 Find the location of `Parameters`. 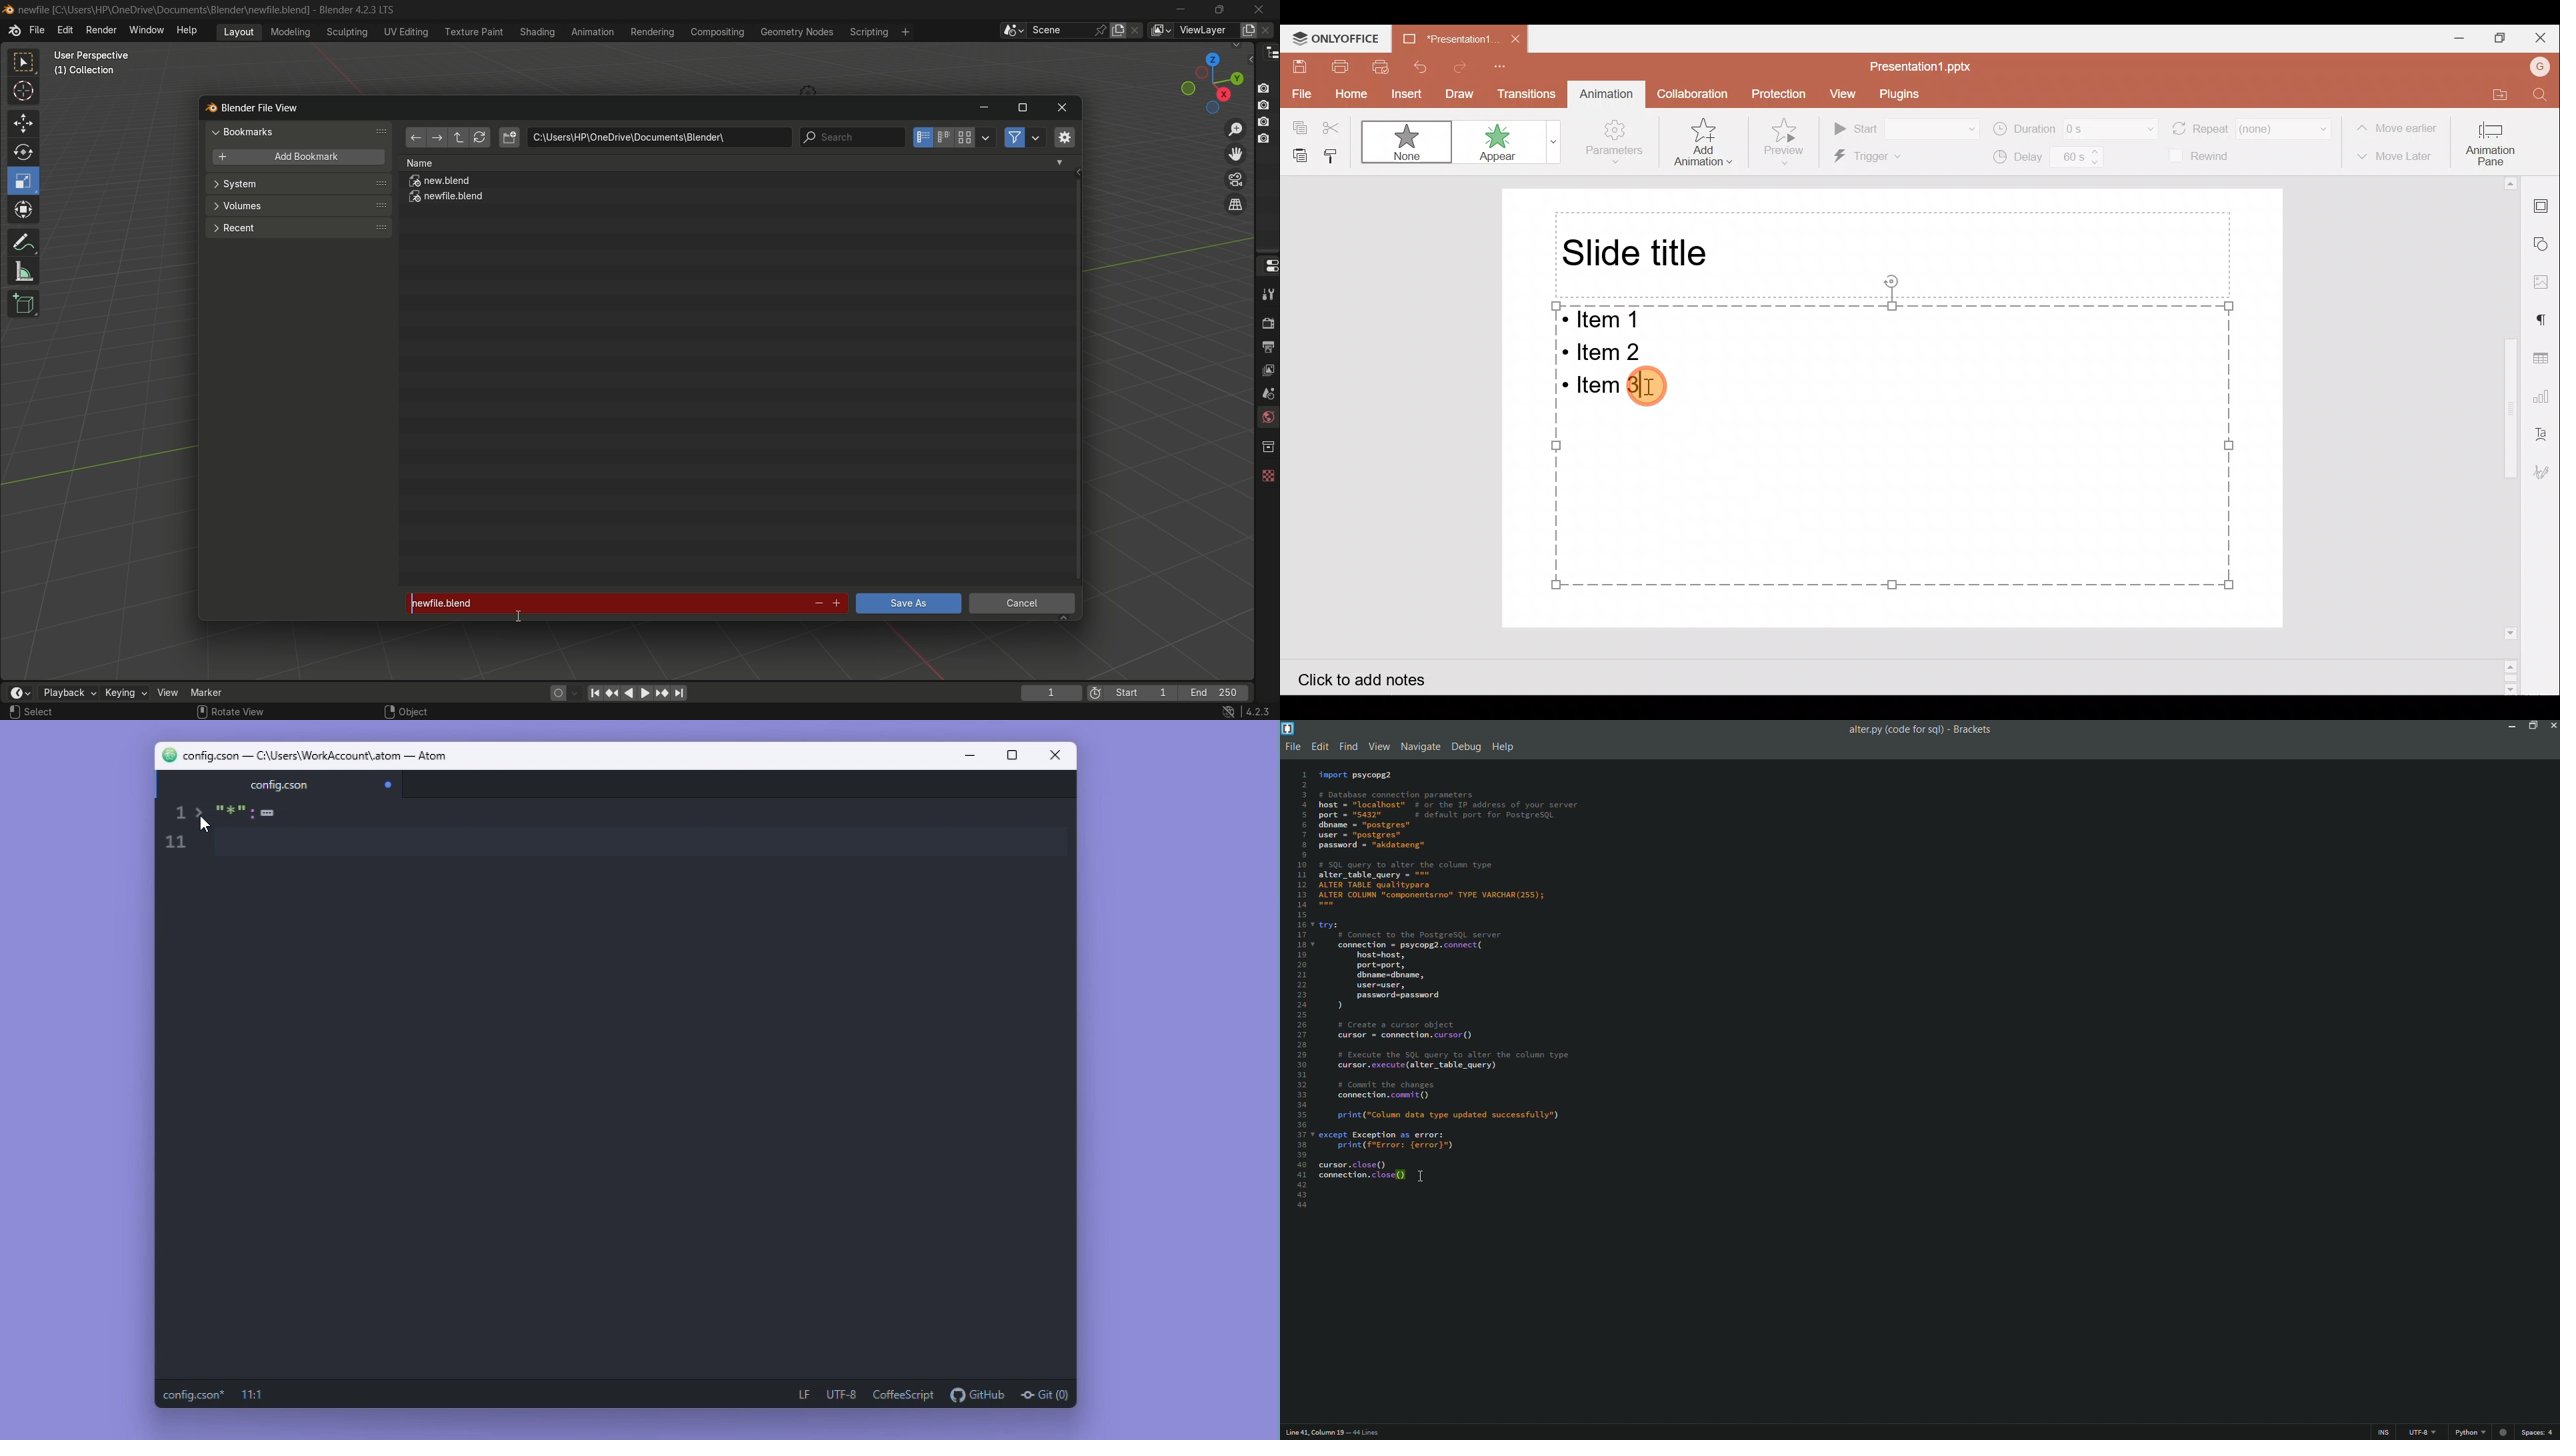

Parameters is located at coordinates (1619, 143).